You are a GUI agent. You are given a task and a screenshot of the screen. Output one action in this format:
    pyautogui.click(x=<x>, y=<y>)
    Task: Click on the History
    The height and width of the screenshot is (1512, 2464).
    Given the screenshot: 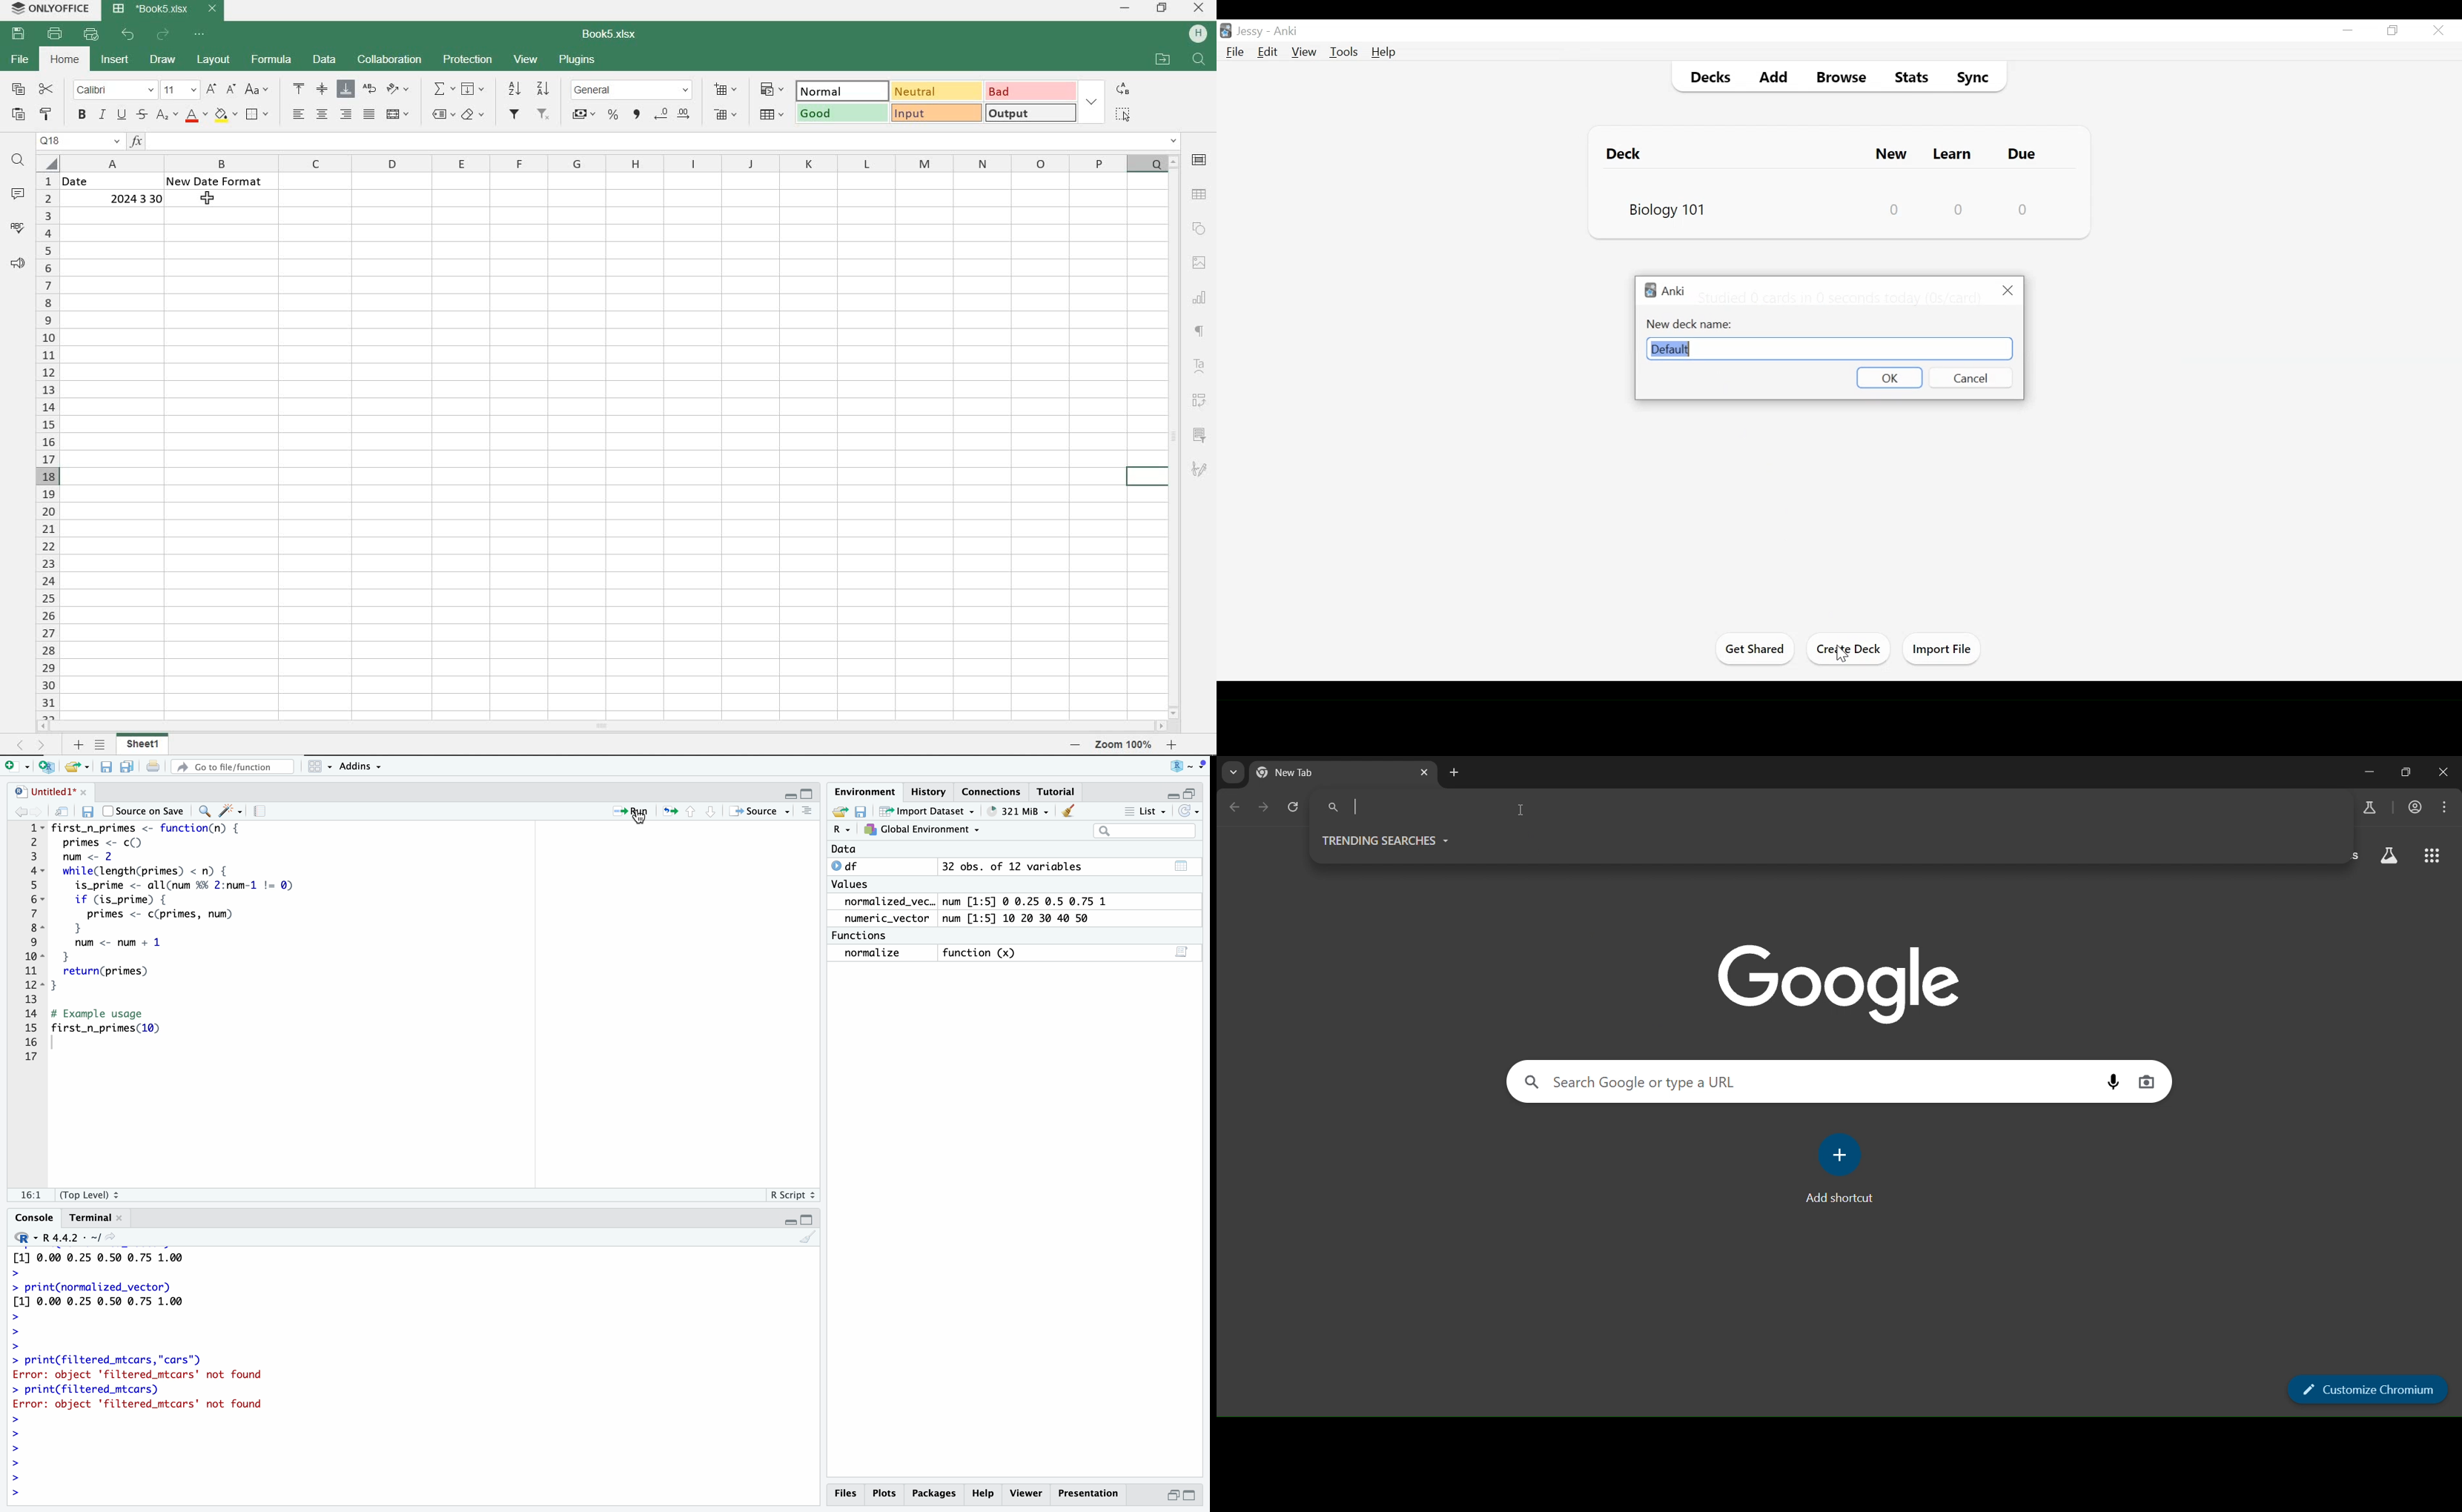 What is the action you would take?
    pyautogui.click(x=928, y=788)
    